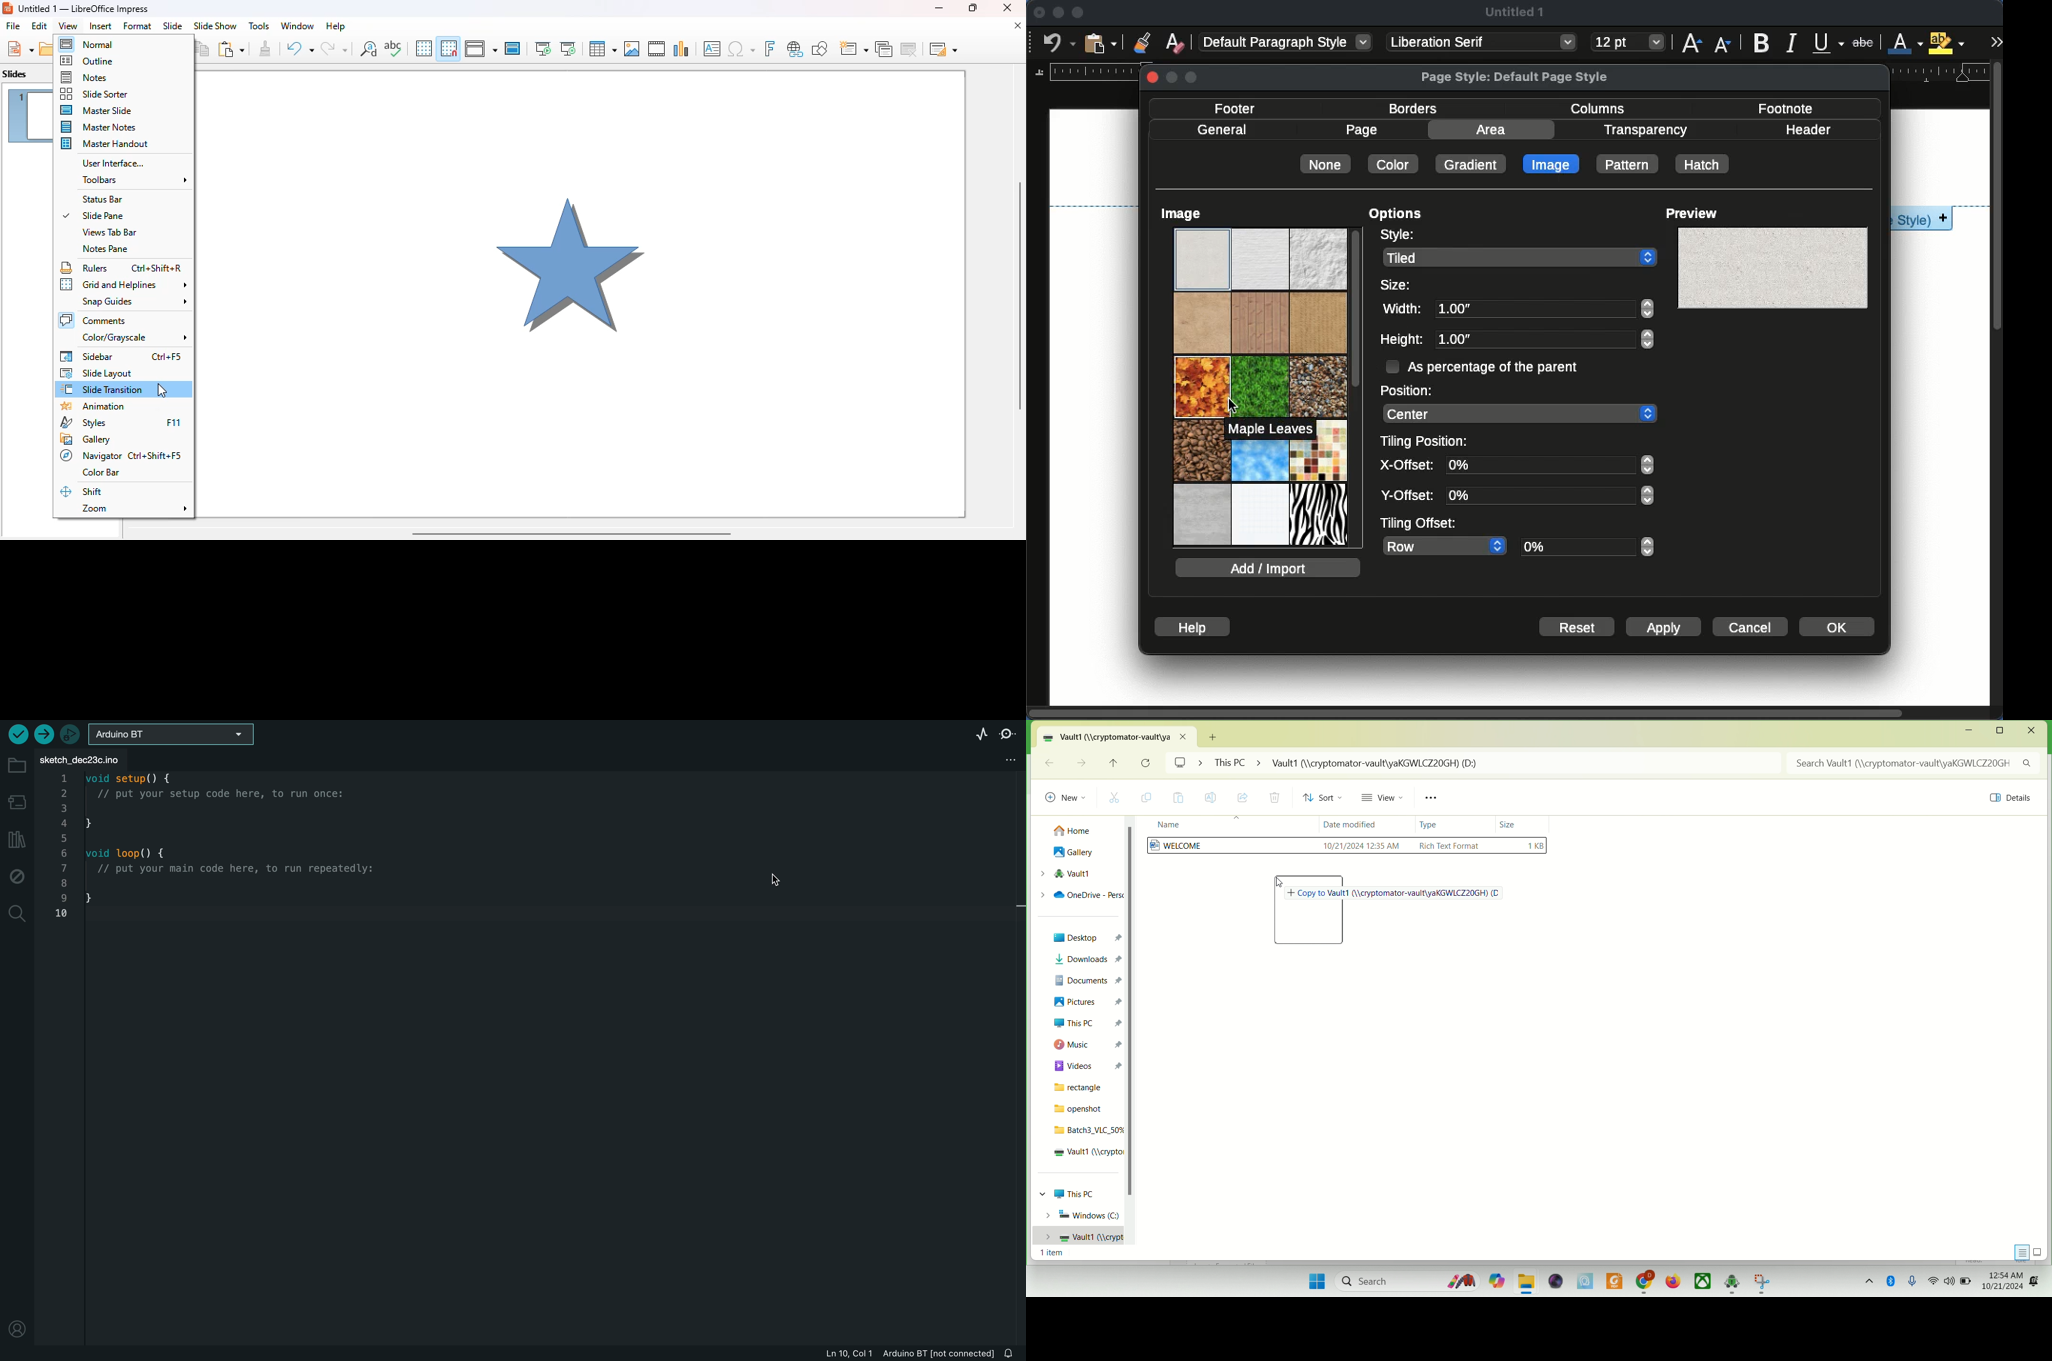 The image size is (2072, 1372). Describe the element at coordinates (943, 49) in the screenshot. I see `slide layout` at that location.